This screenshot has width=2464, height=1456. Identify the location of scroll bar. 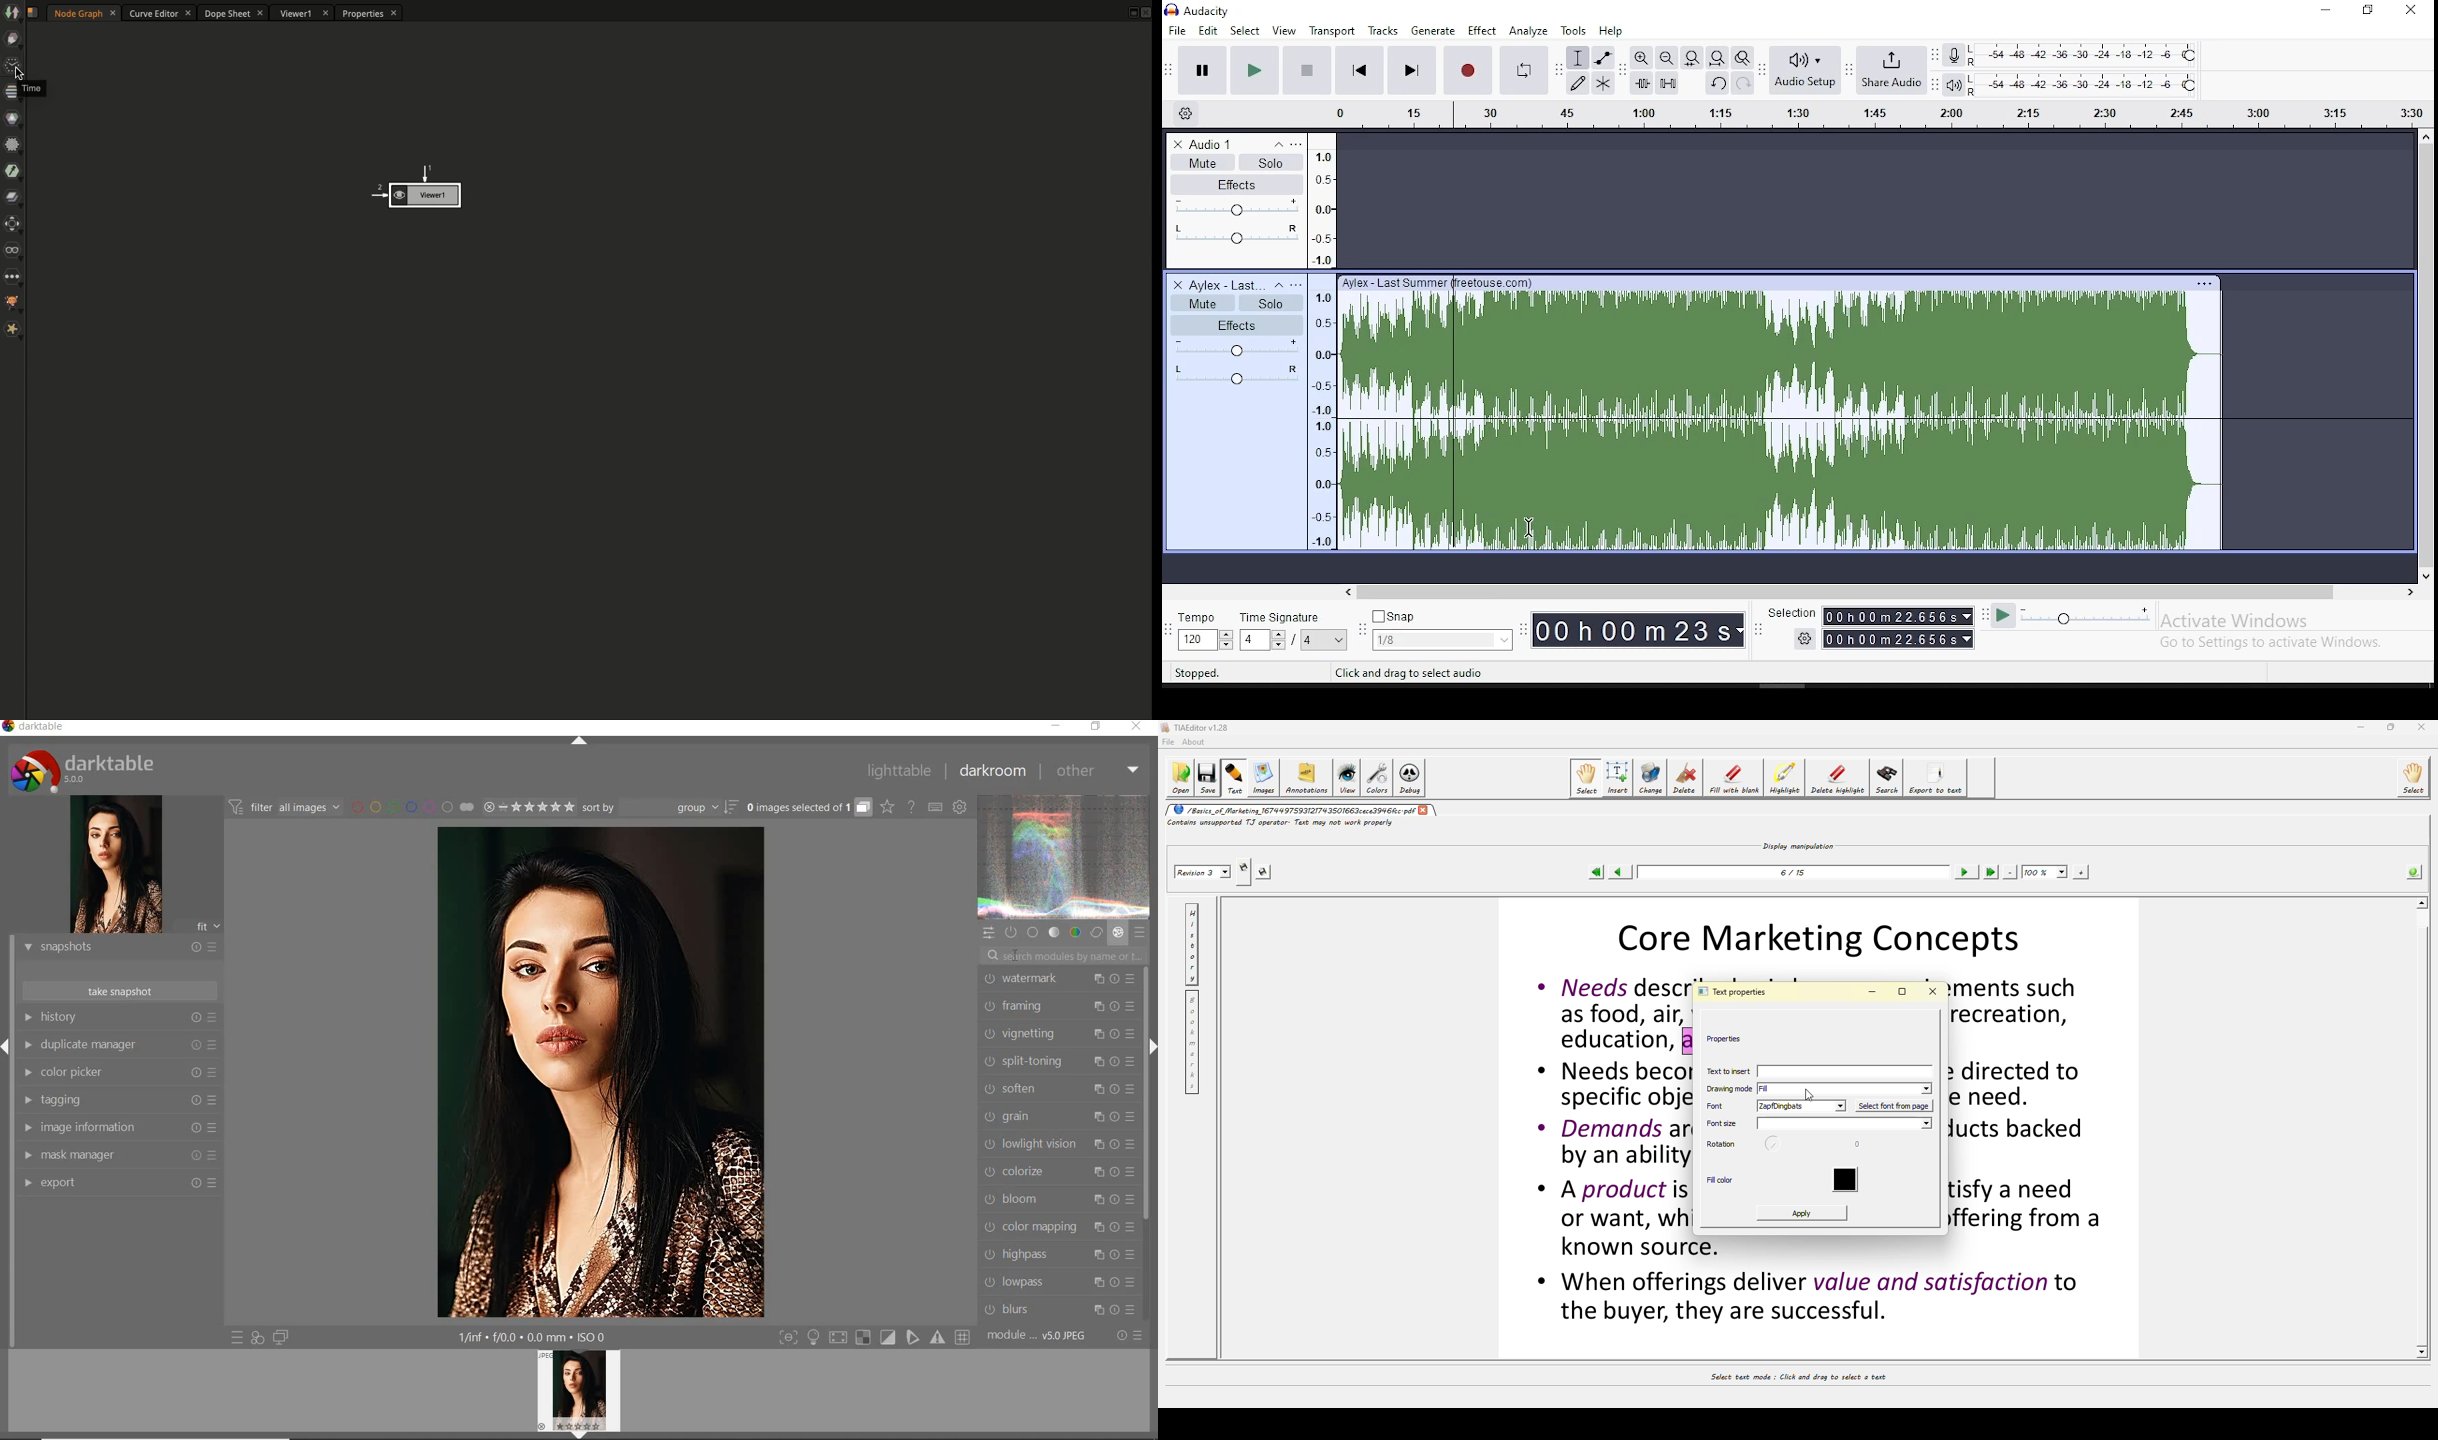
(2426, 356).